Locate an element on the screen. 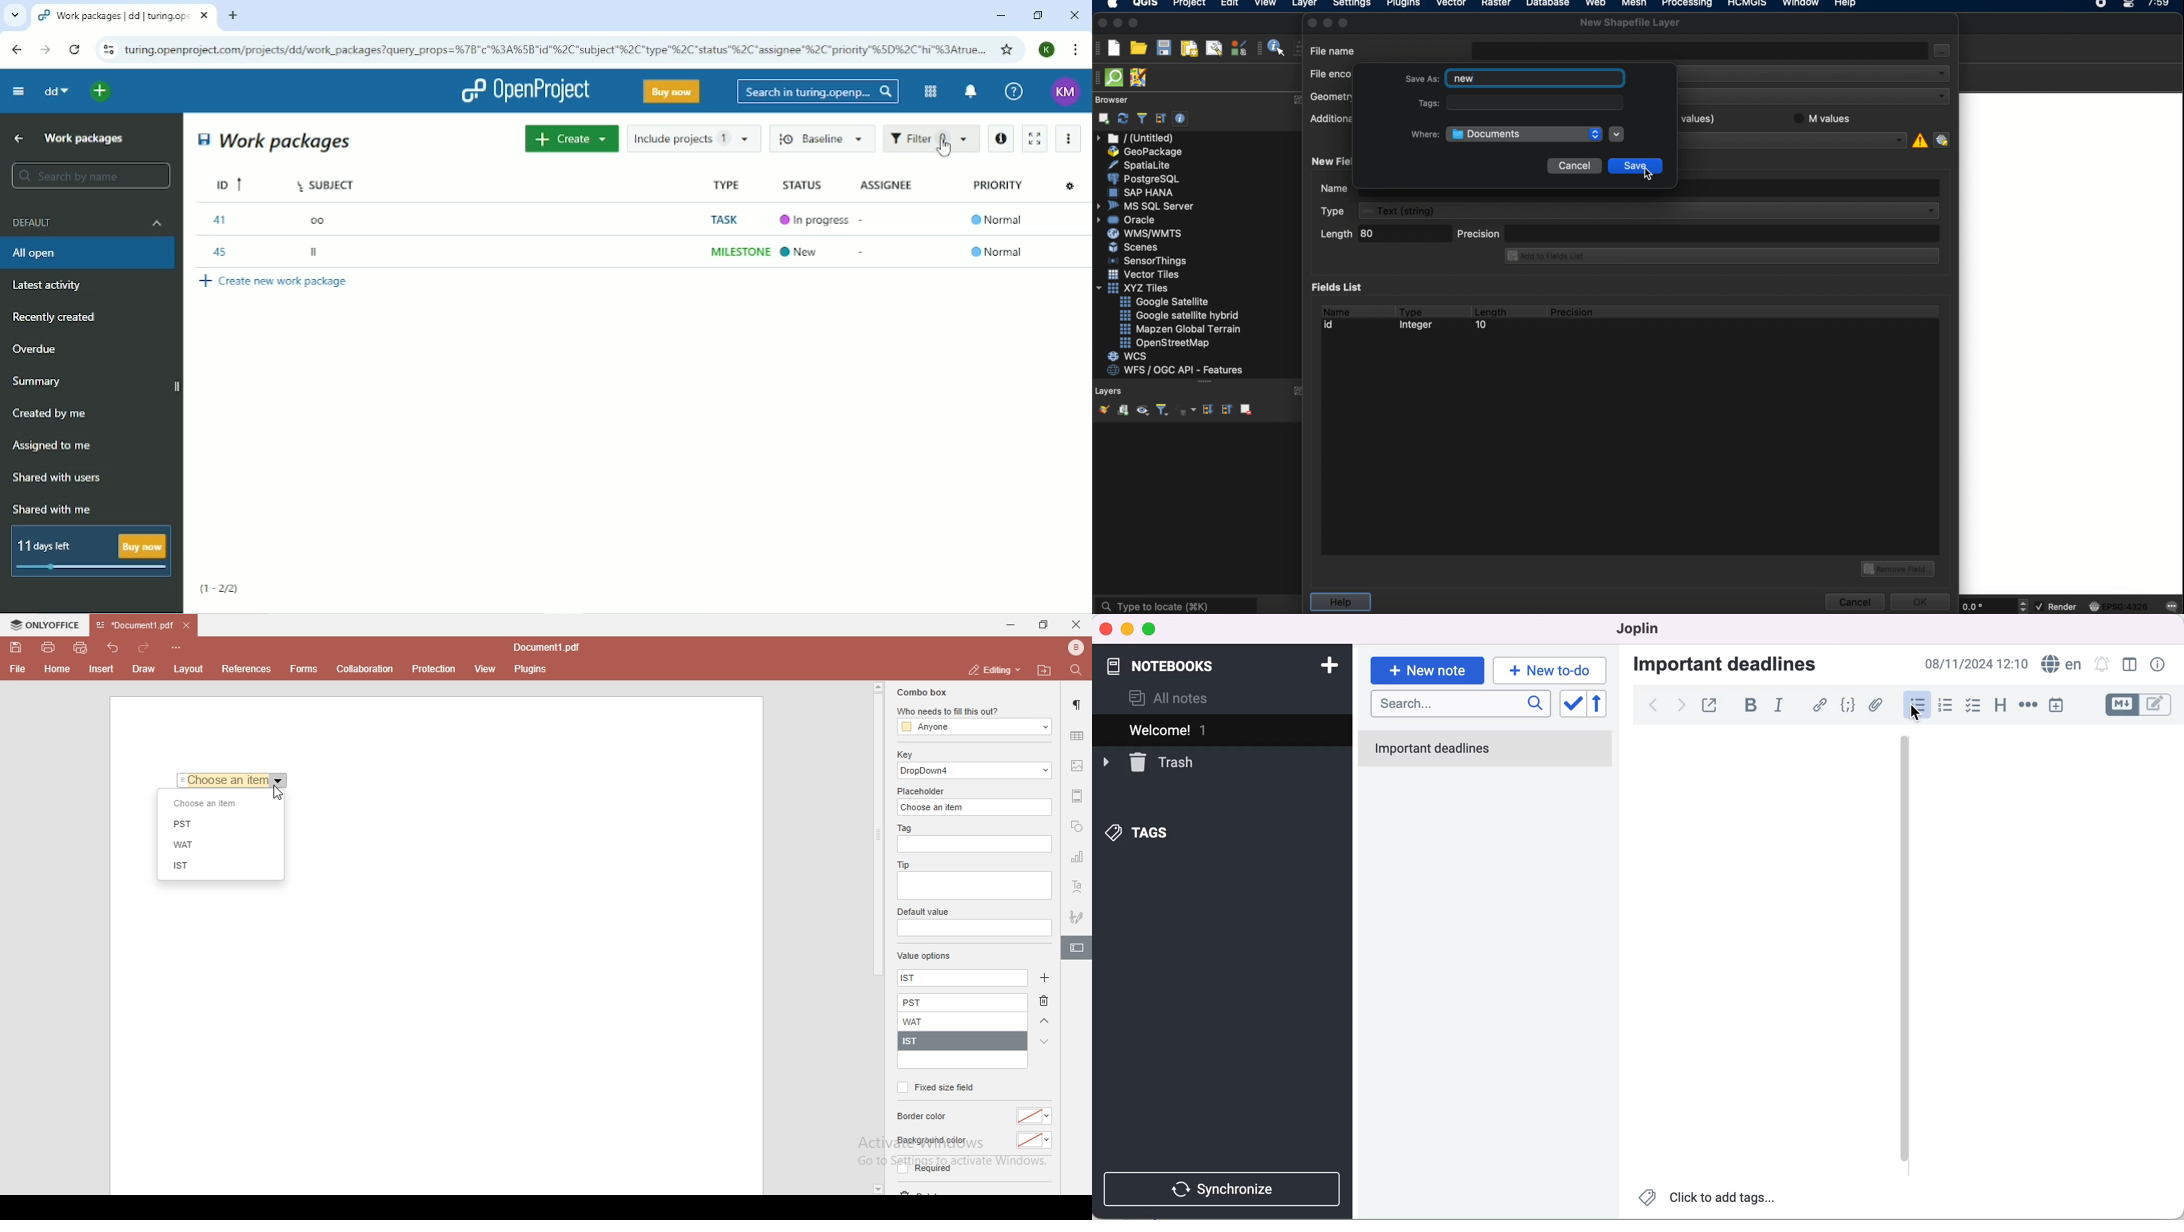  inactive add fields list icon is located at coordinates (1720, 257).